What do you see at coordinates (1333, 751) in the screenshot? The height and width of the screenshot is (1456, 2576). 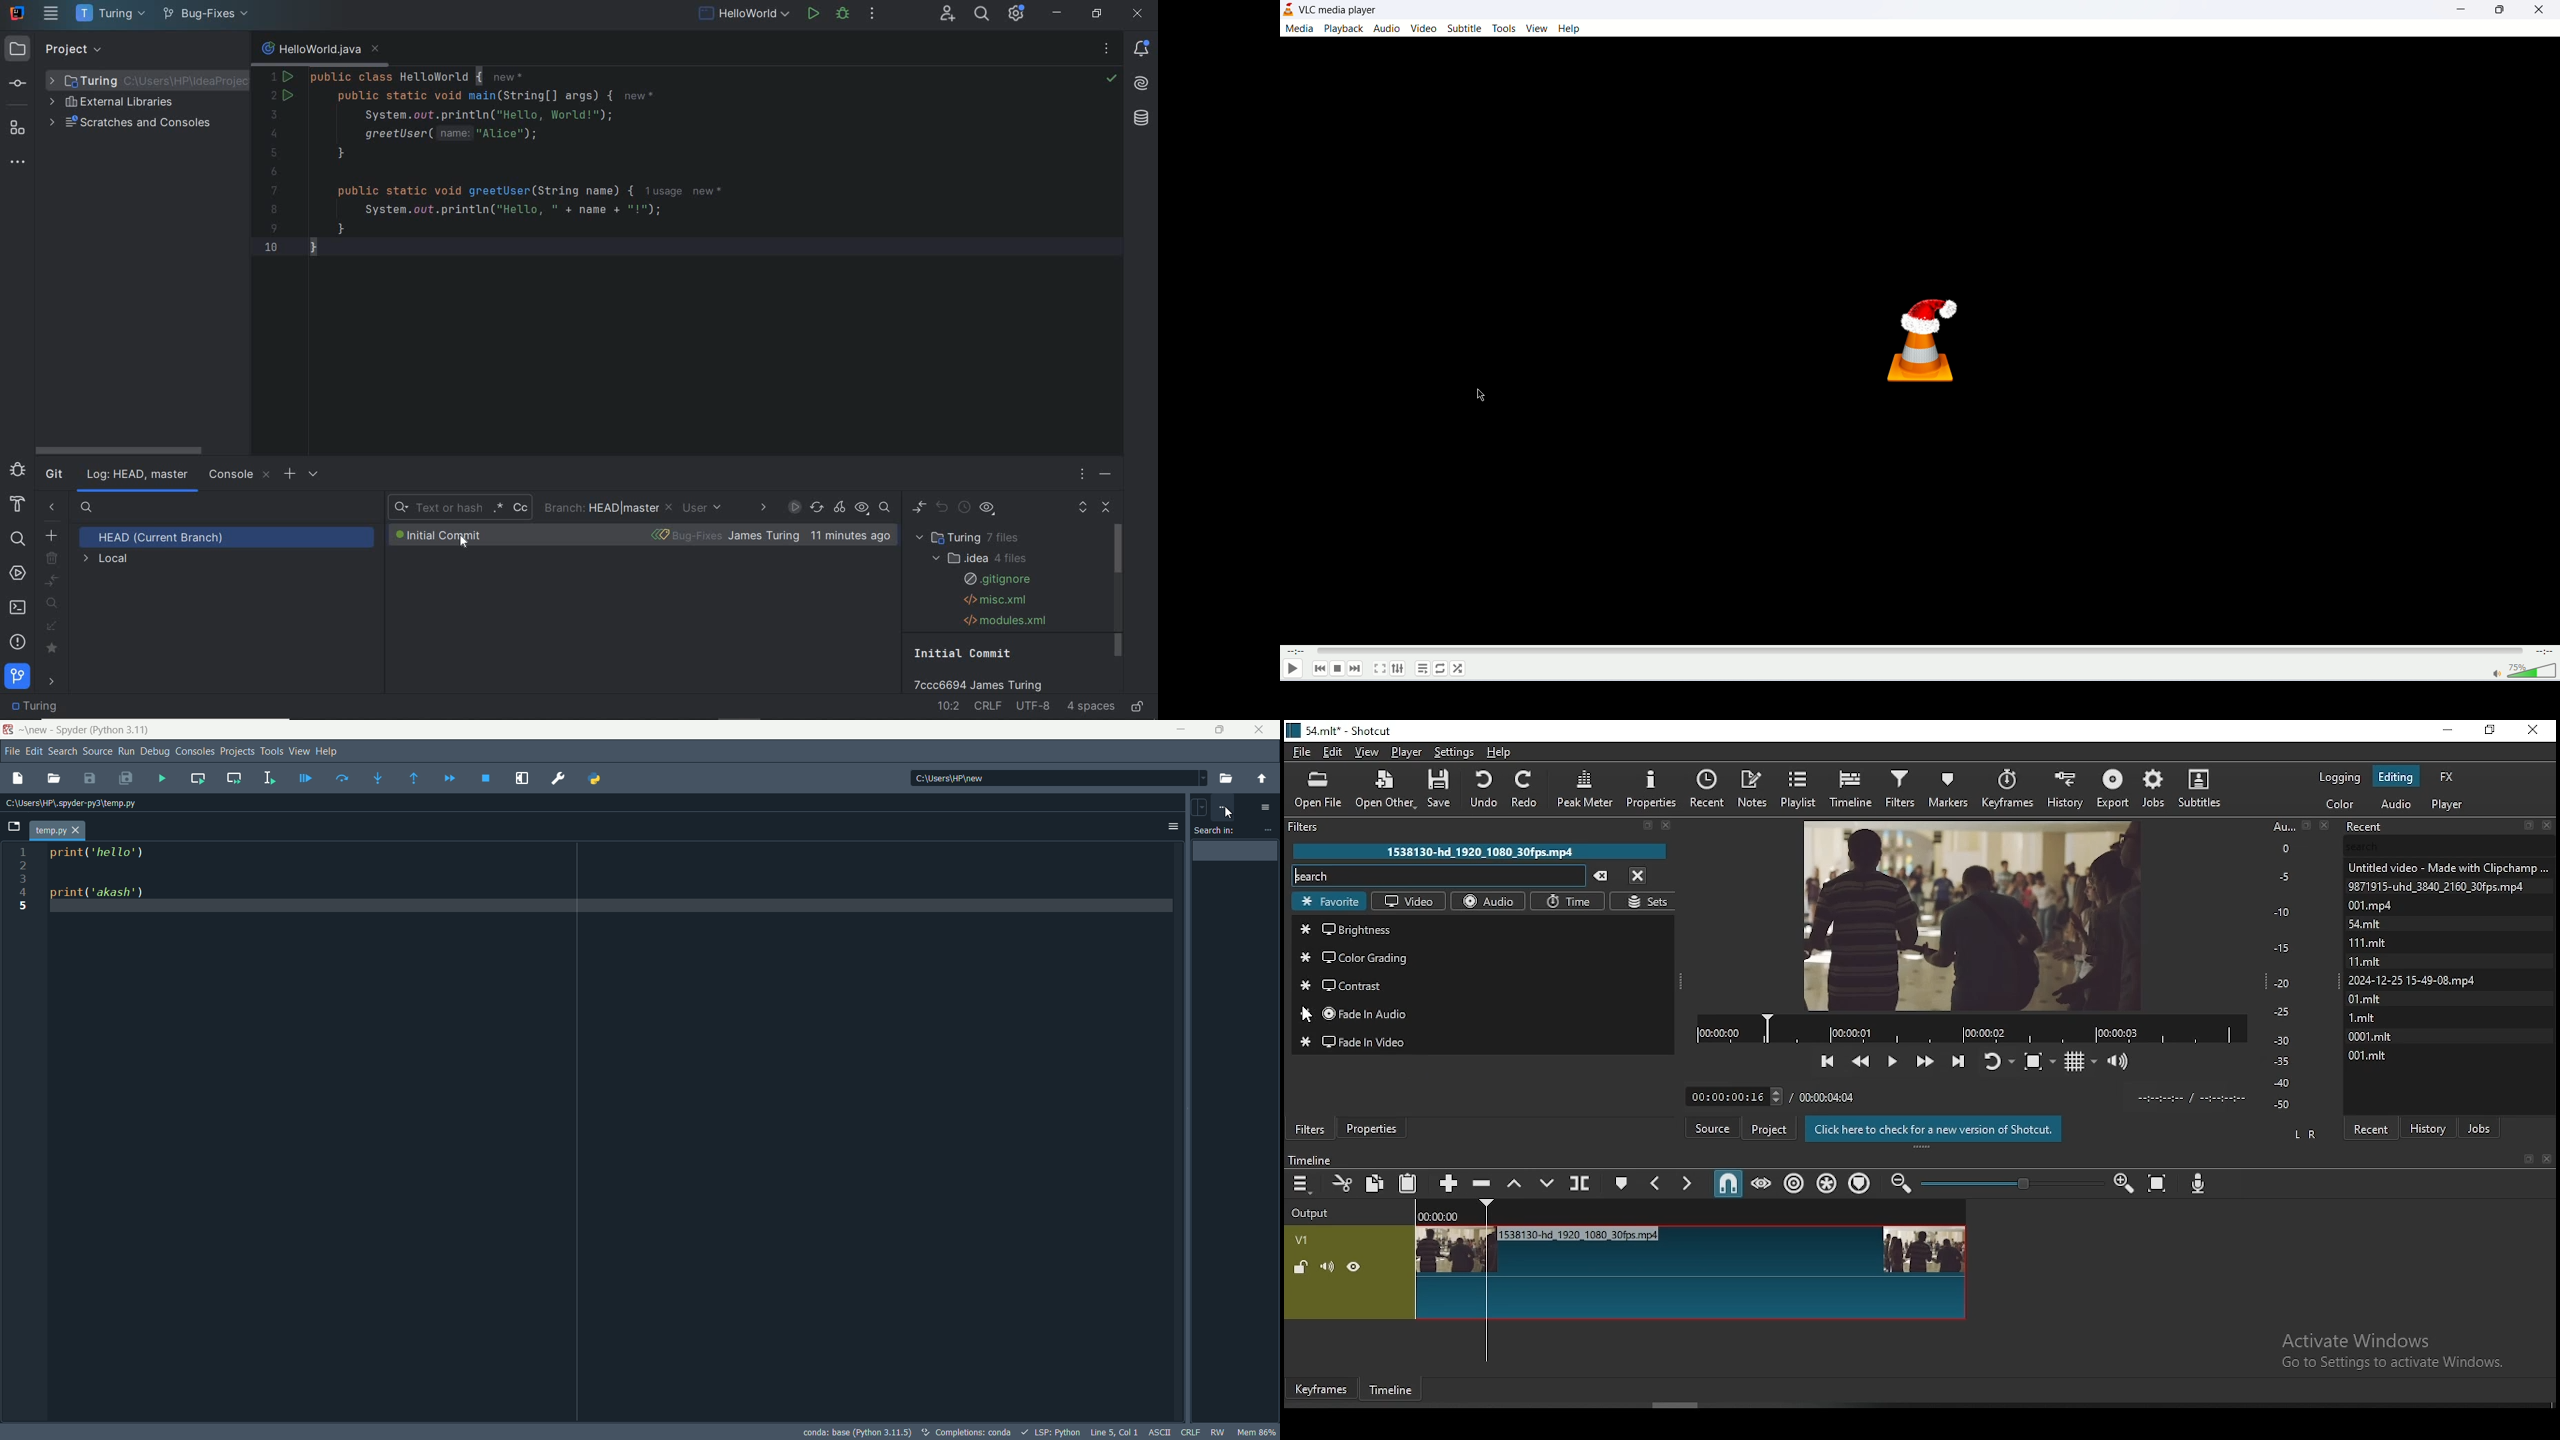 I see `edit` at bounding box center [1333, 751].